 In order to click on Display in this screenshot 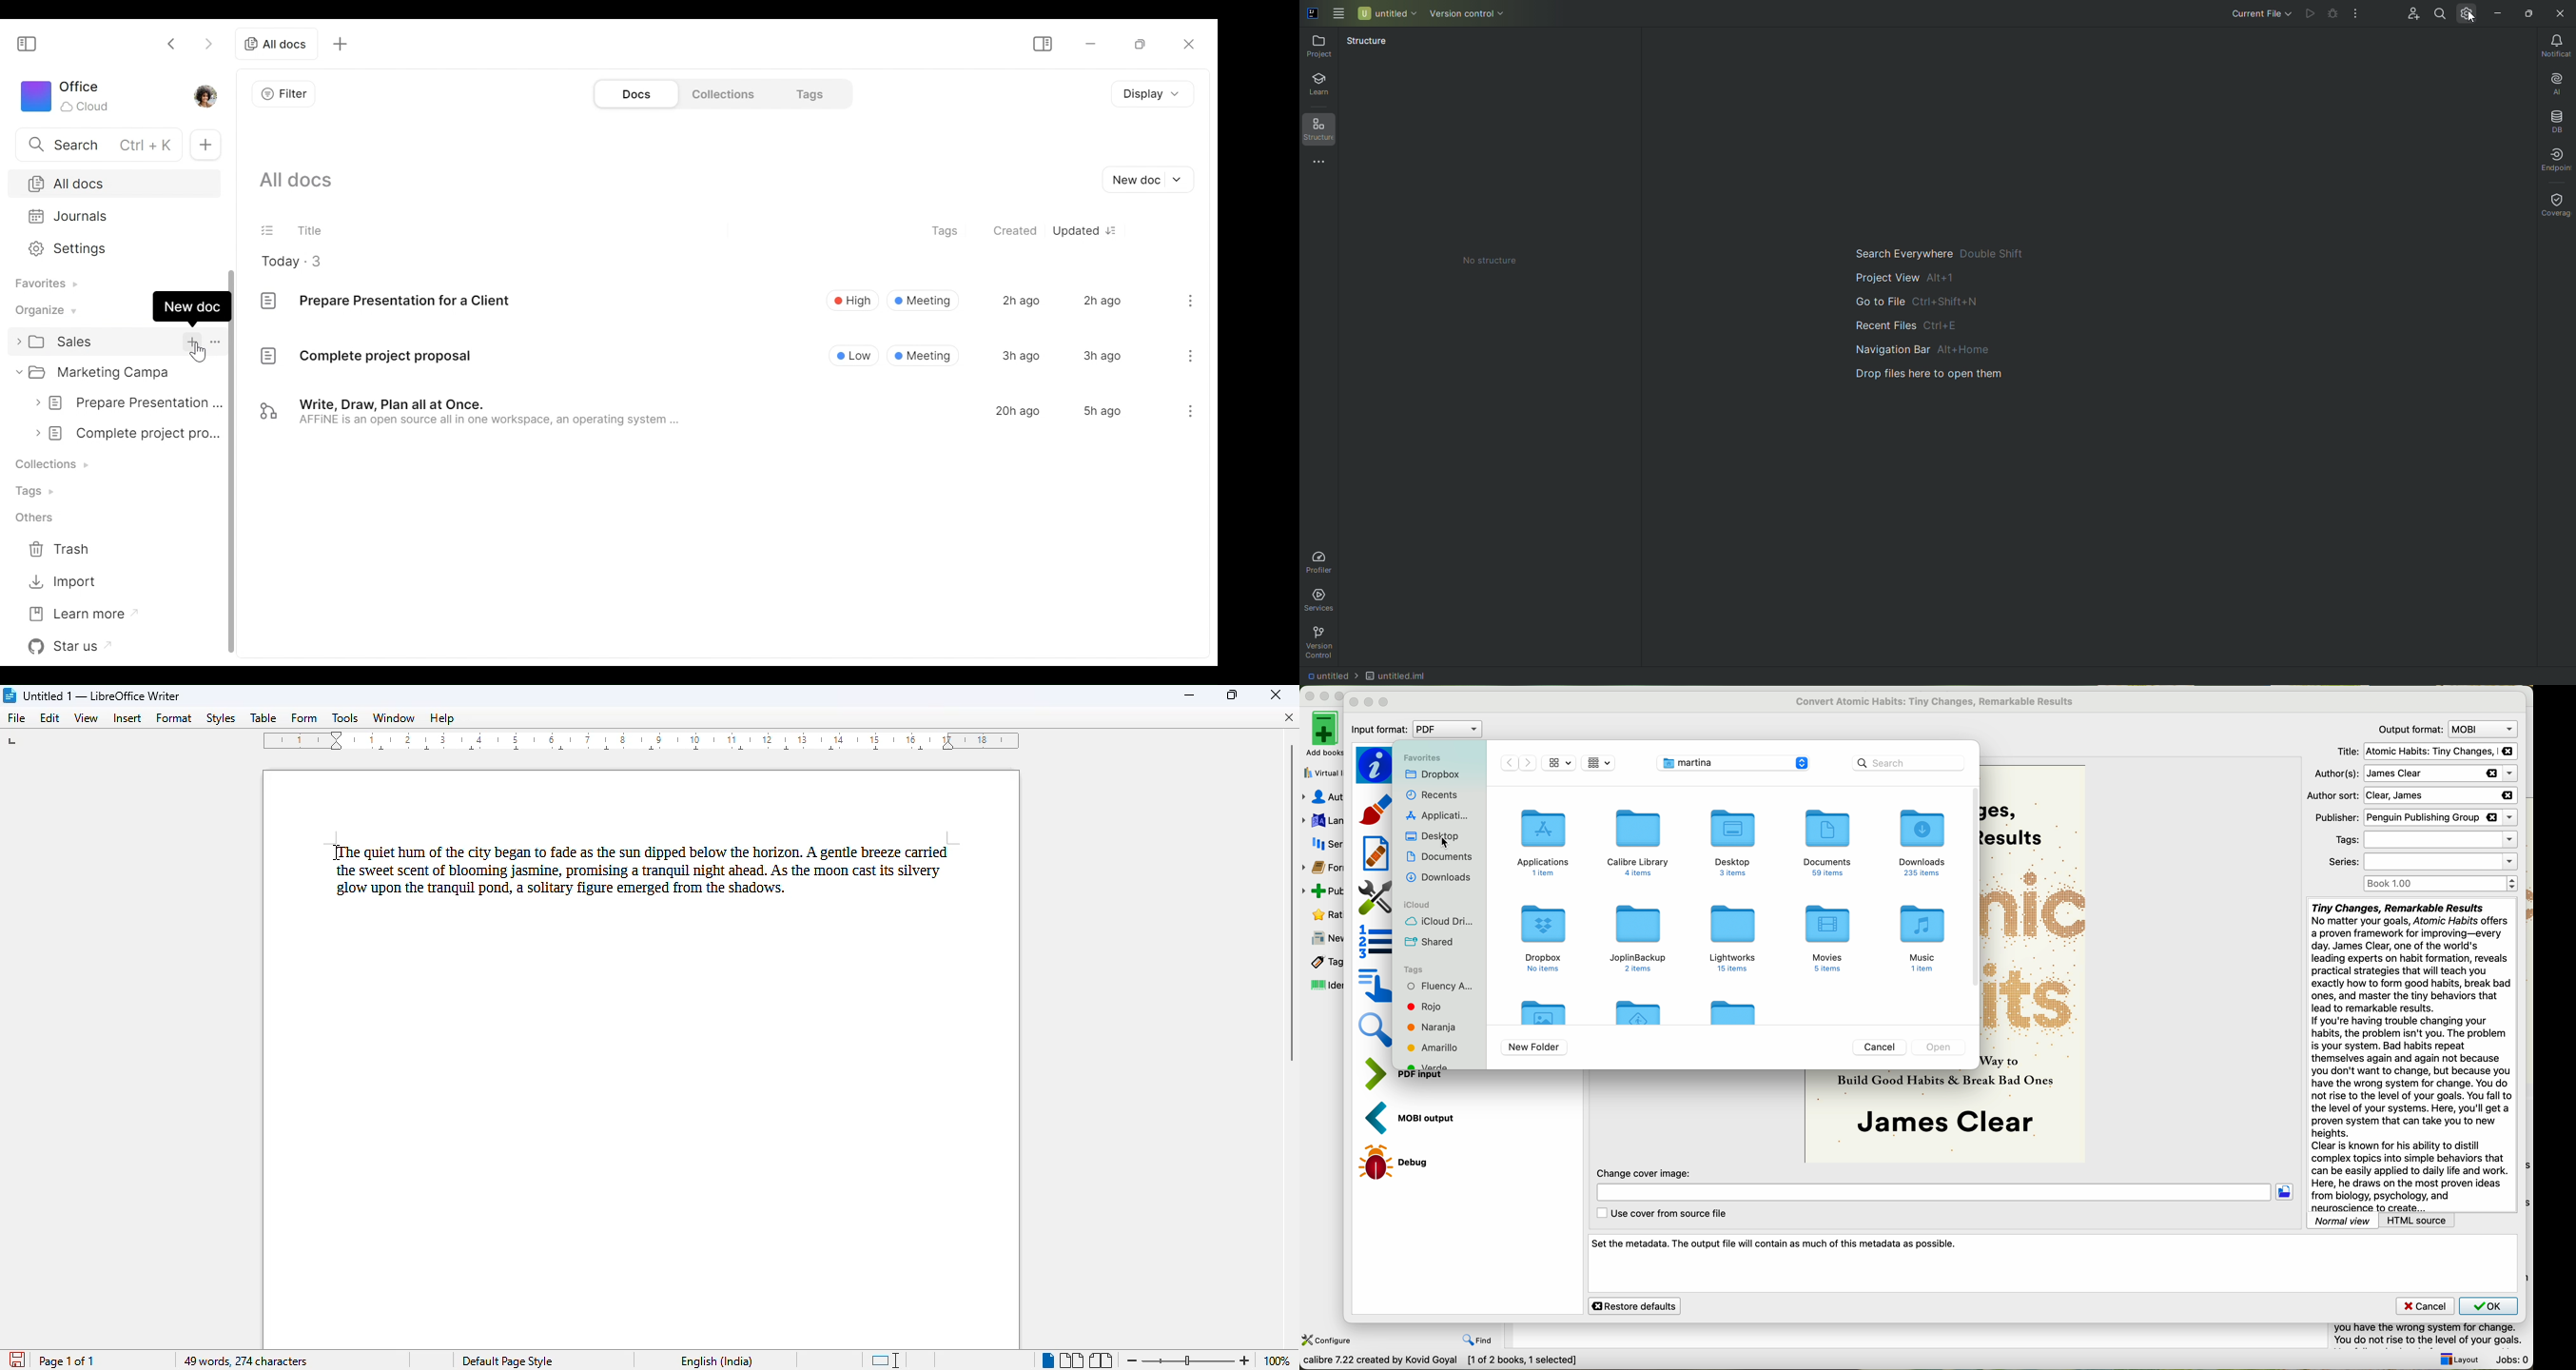, I will do `click(1148, 95)`.